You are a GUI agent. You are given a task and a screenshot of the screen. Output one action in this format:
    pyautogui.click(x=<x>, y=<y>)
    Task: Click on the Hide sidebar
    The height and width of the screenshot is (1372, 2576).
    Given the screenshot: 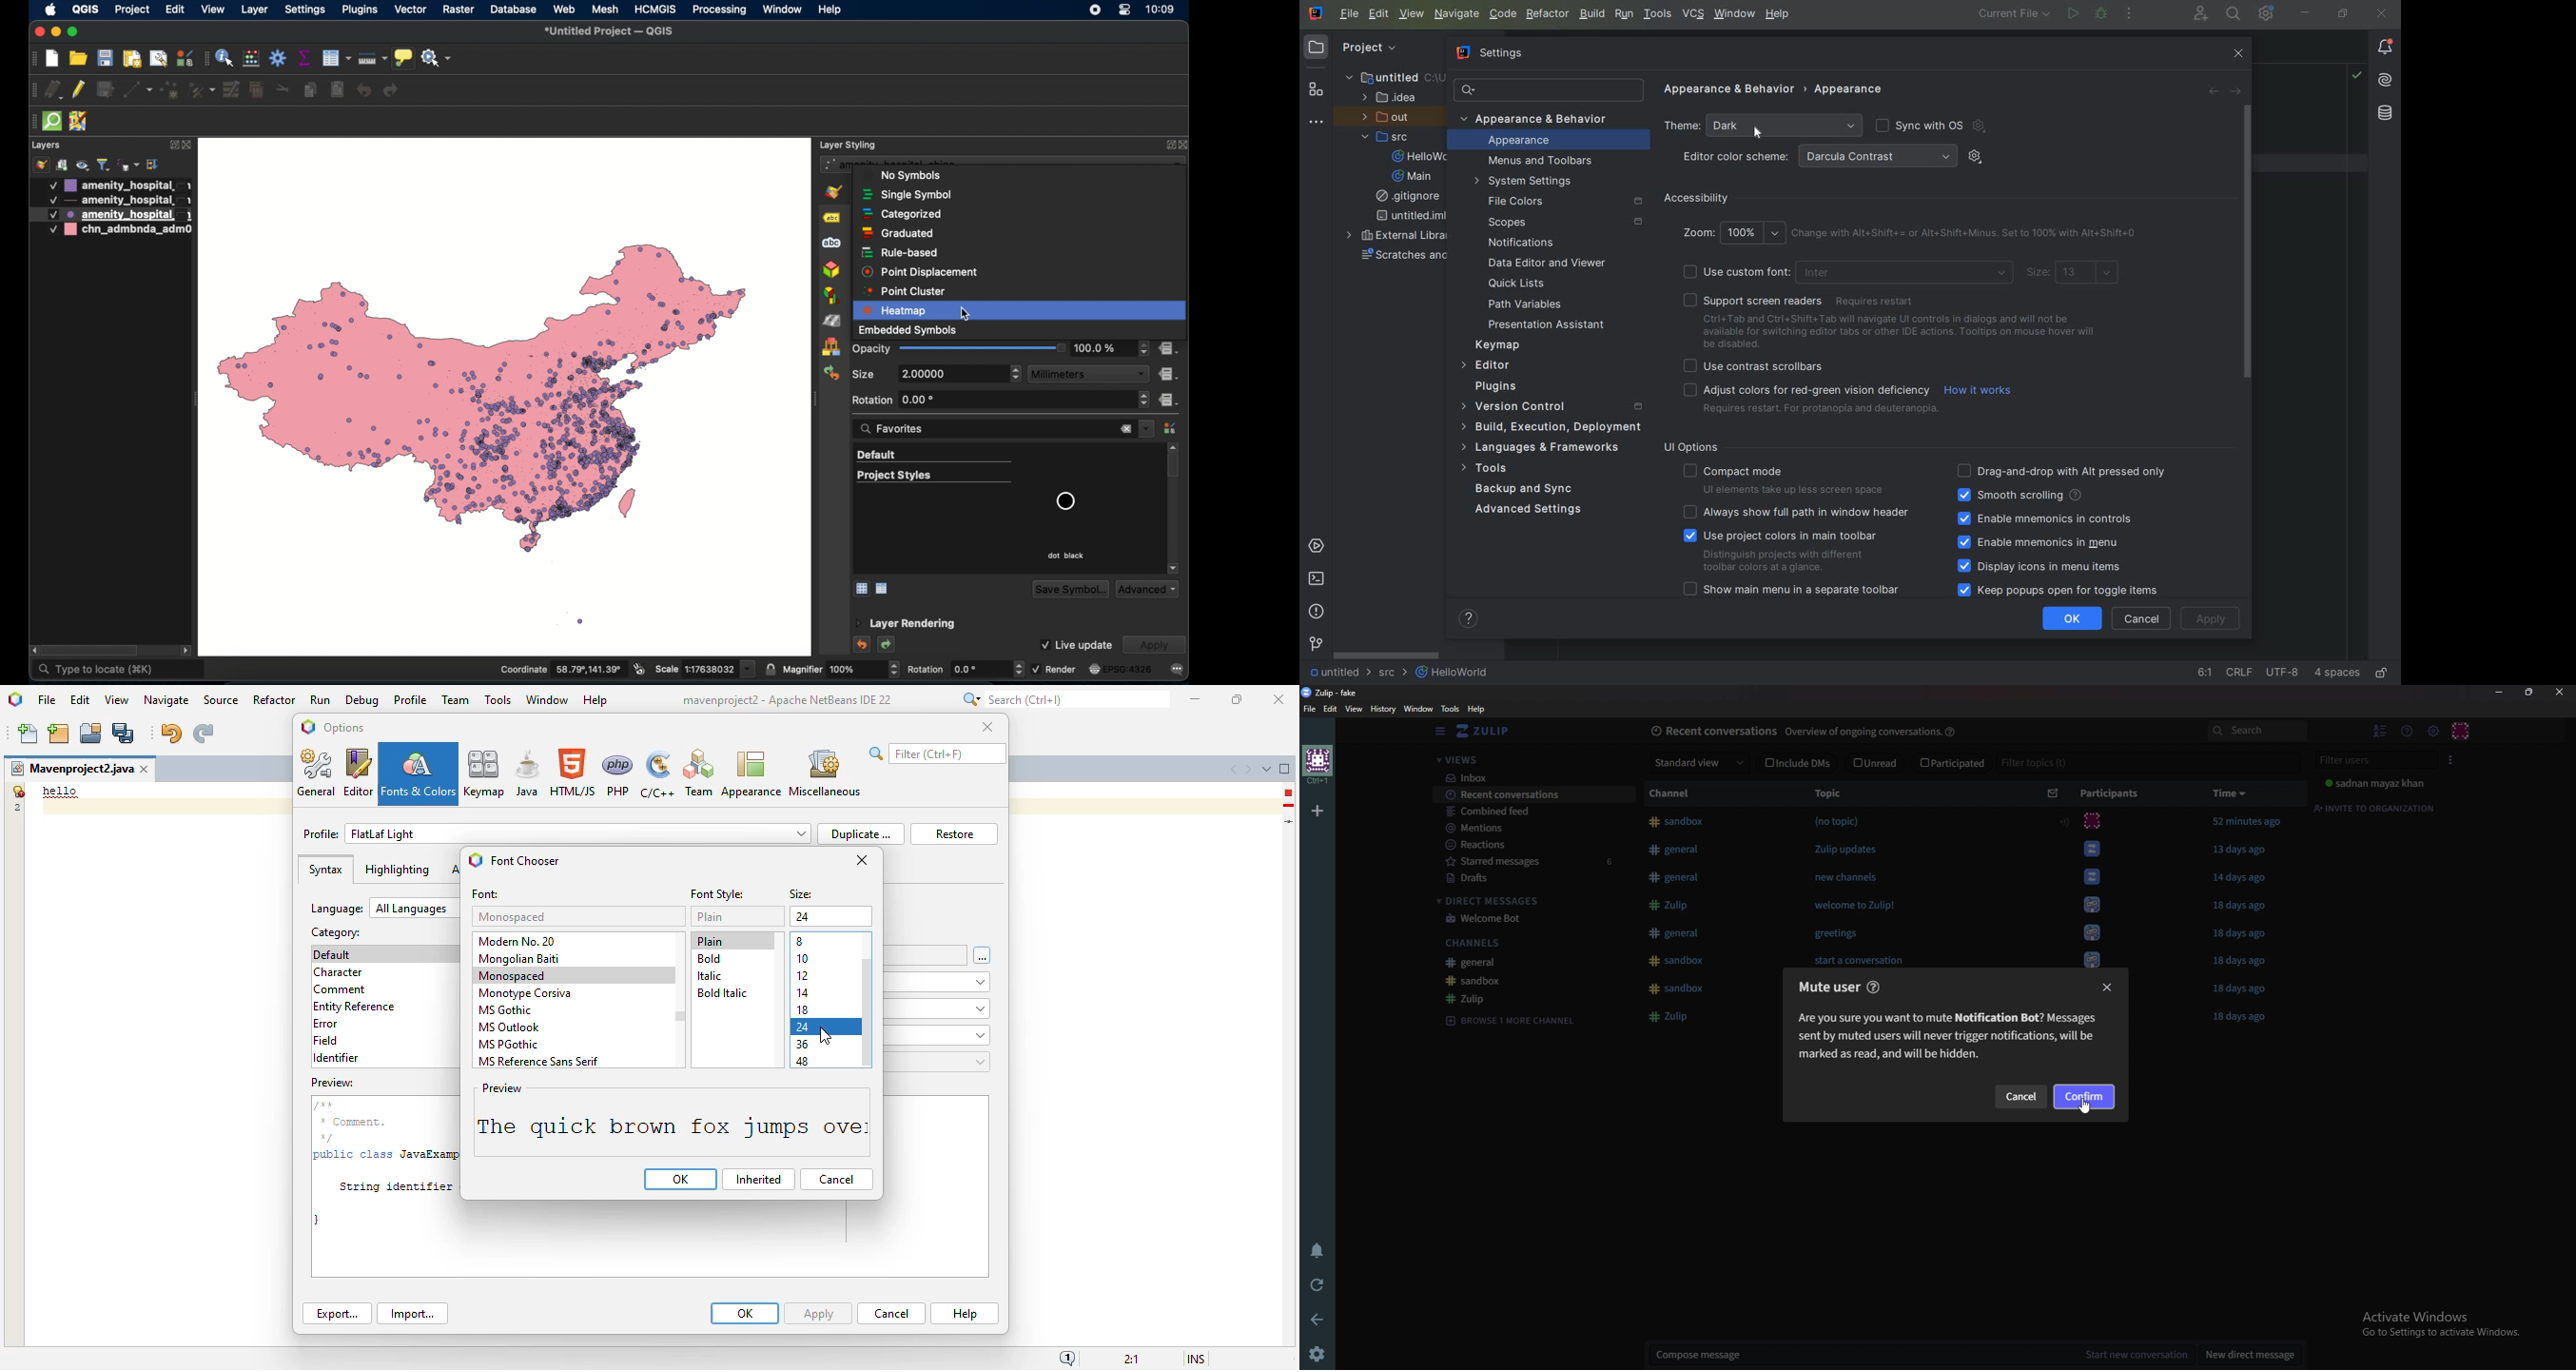 What is the action you would take?
    pyautogui.click(x=1441, y=731)
    